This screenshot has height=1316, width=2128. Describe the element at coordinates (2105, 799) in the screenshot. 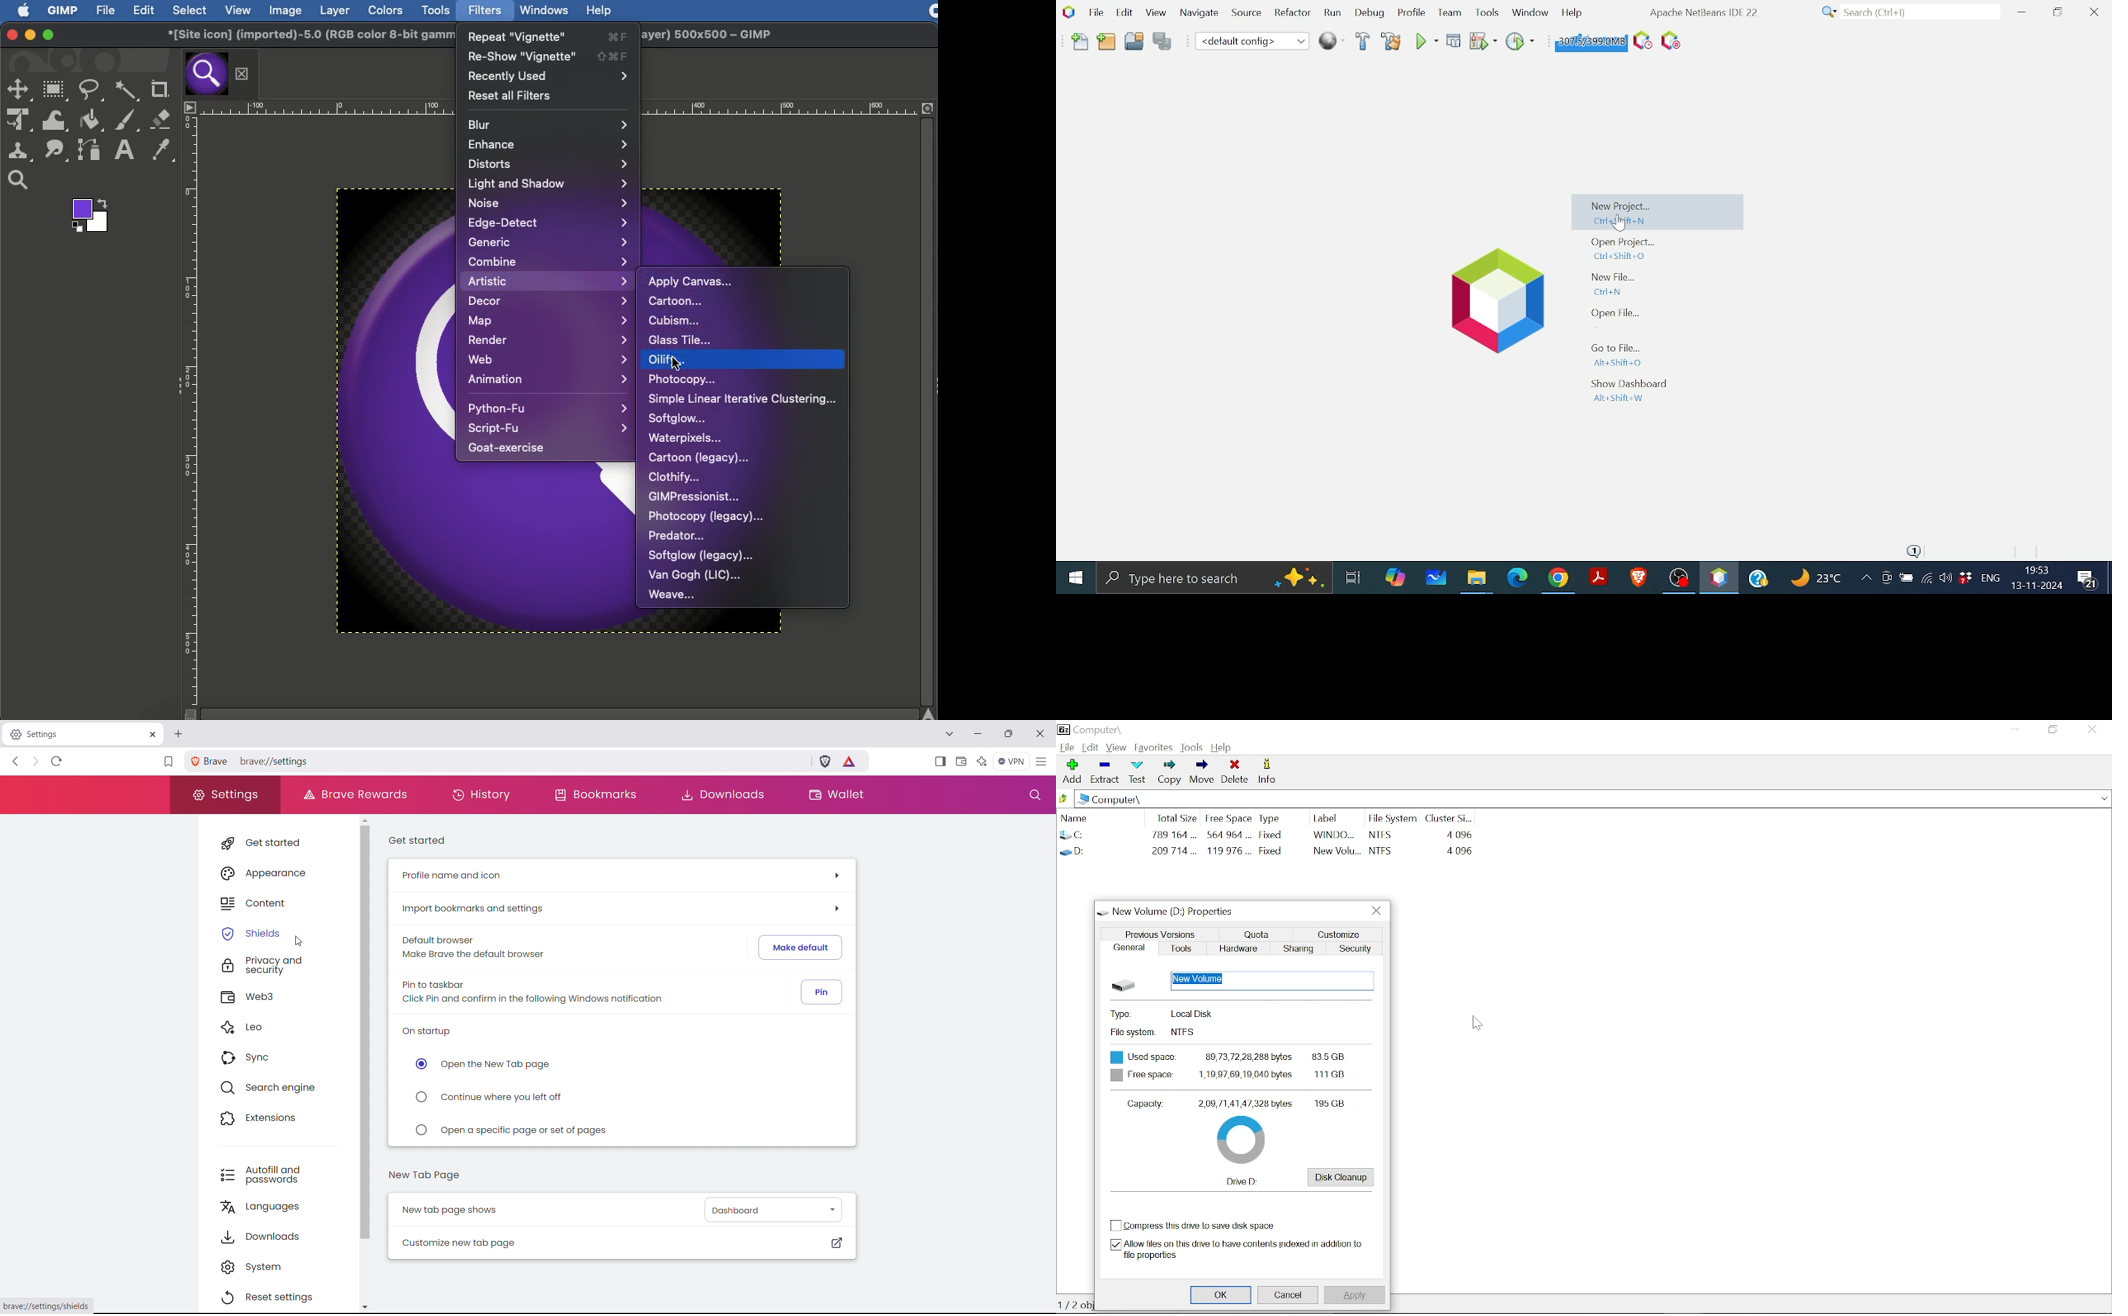

I see `recent locations` at that location.